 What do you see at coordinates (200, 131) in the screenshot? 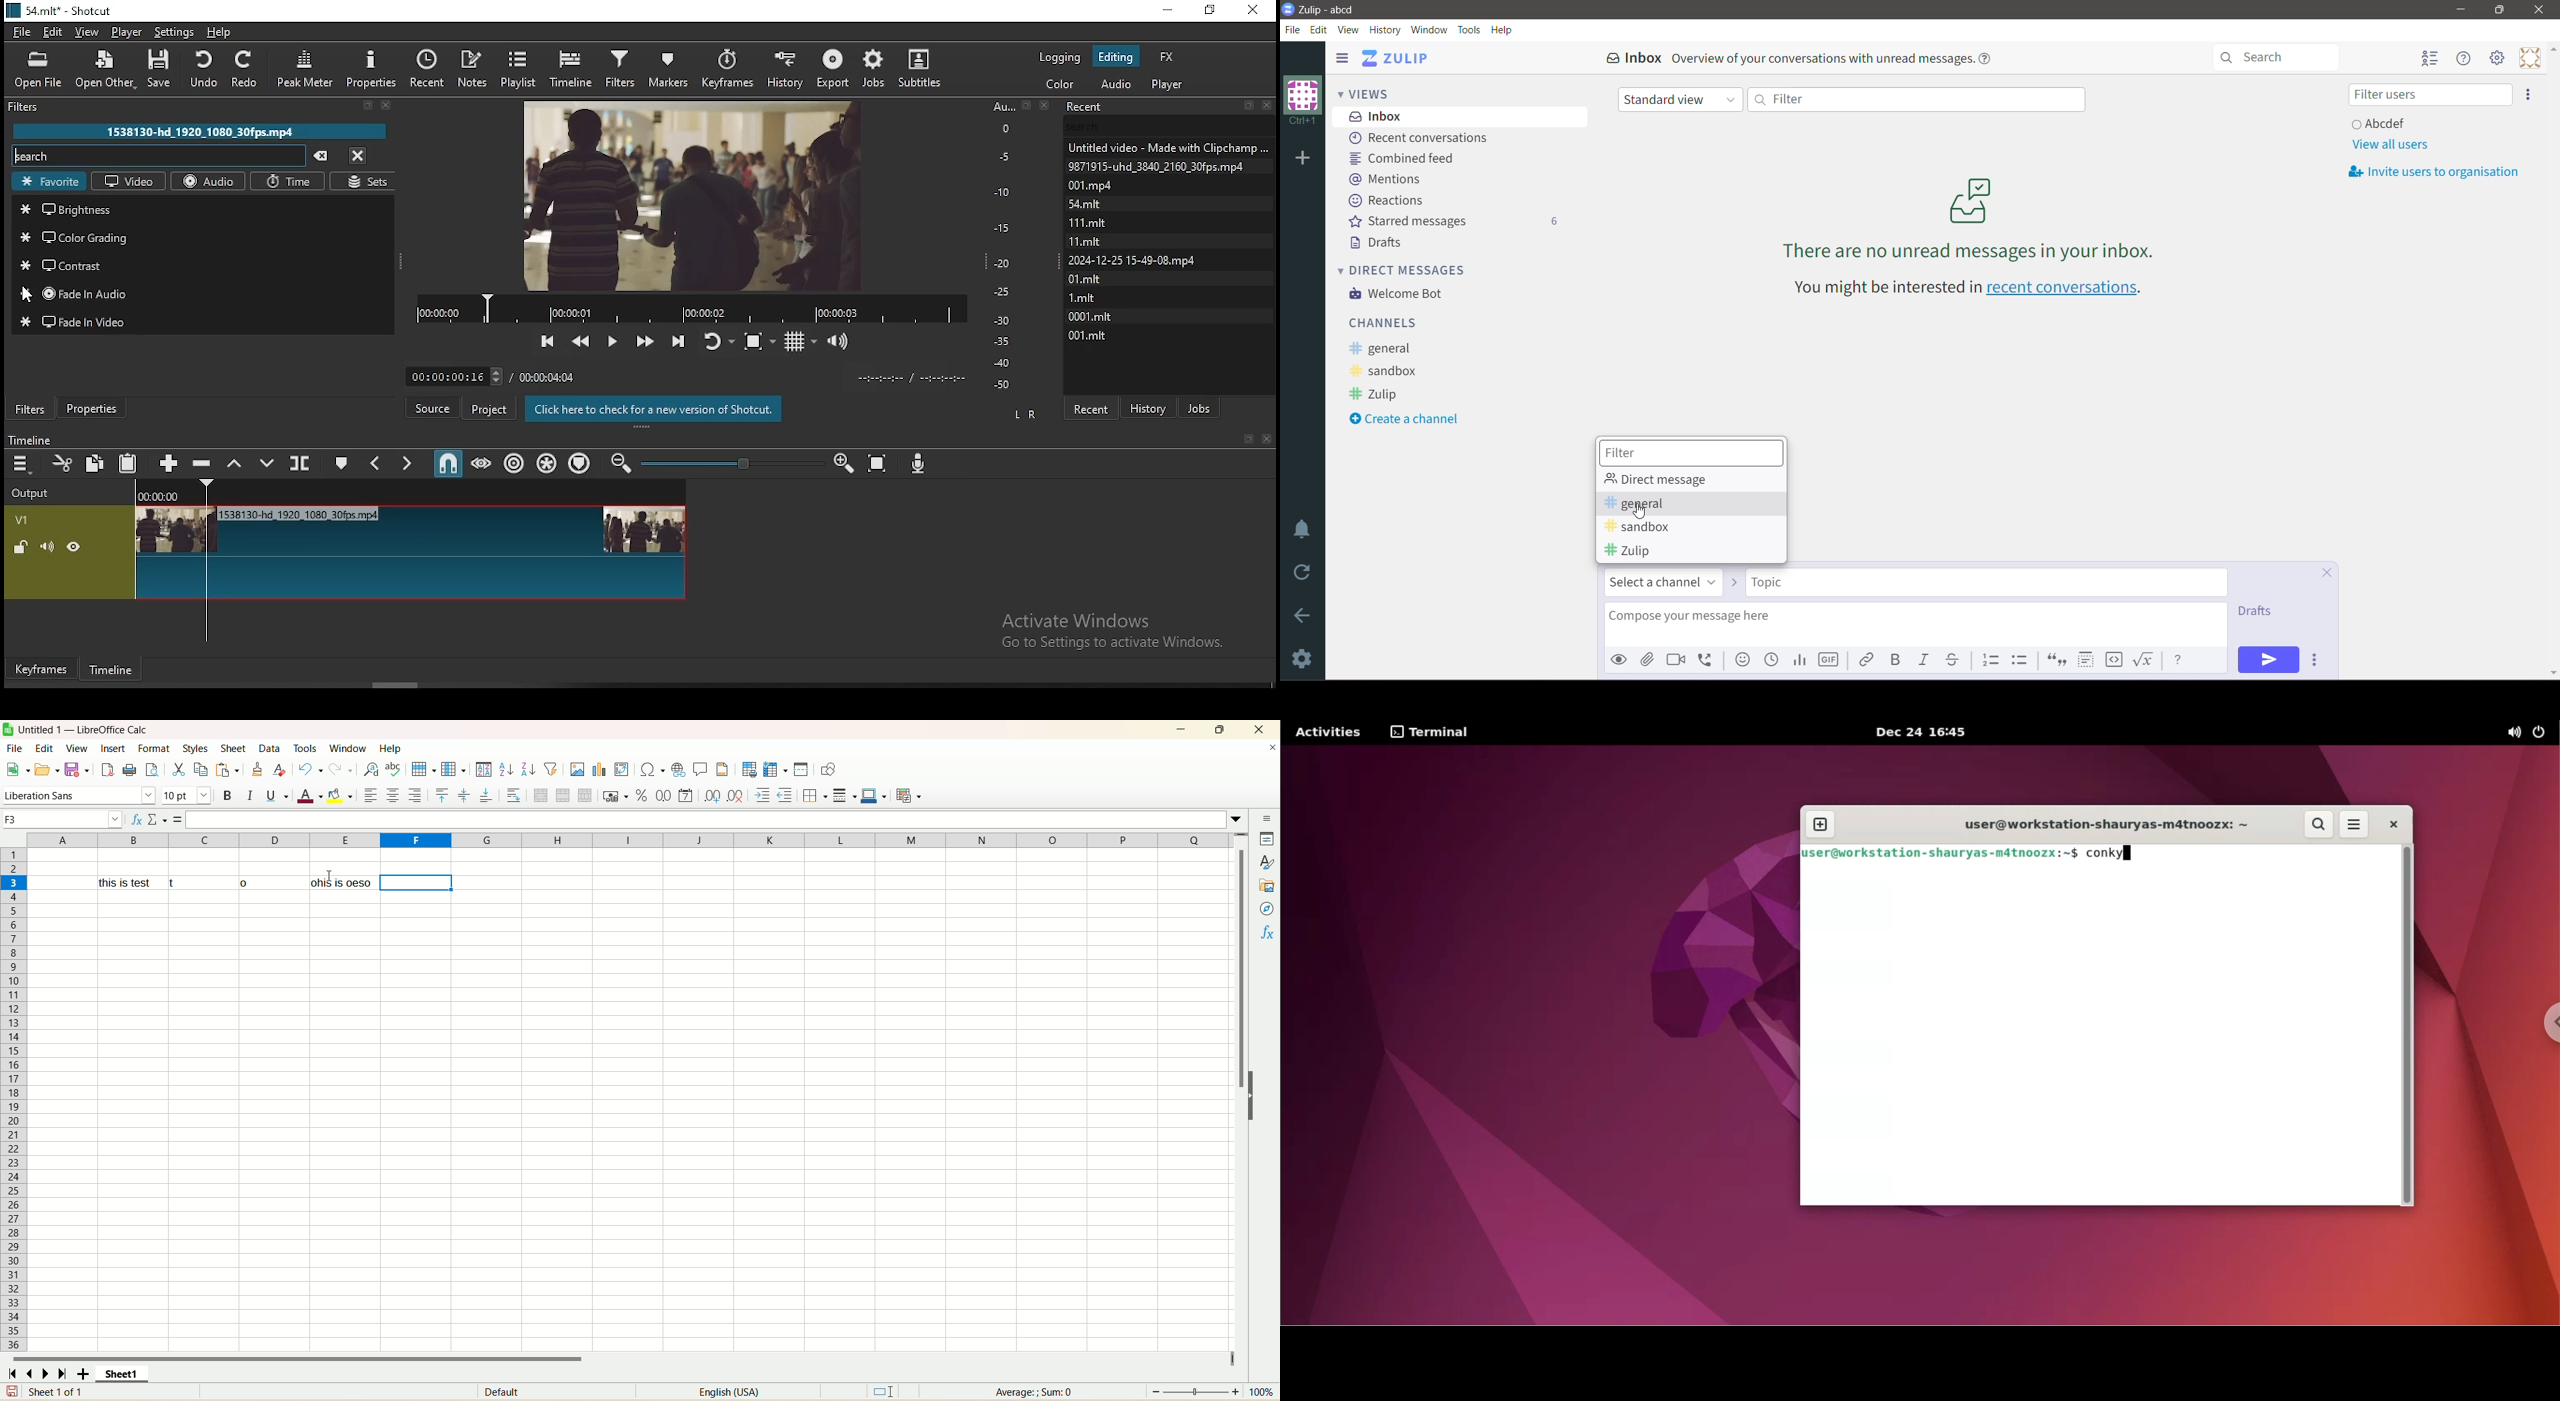
I see `1538130-hd 1920 1080 30fps.mpd` at bounding box center [200, 131].